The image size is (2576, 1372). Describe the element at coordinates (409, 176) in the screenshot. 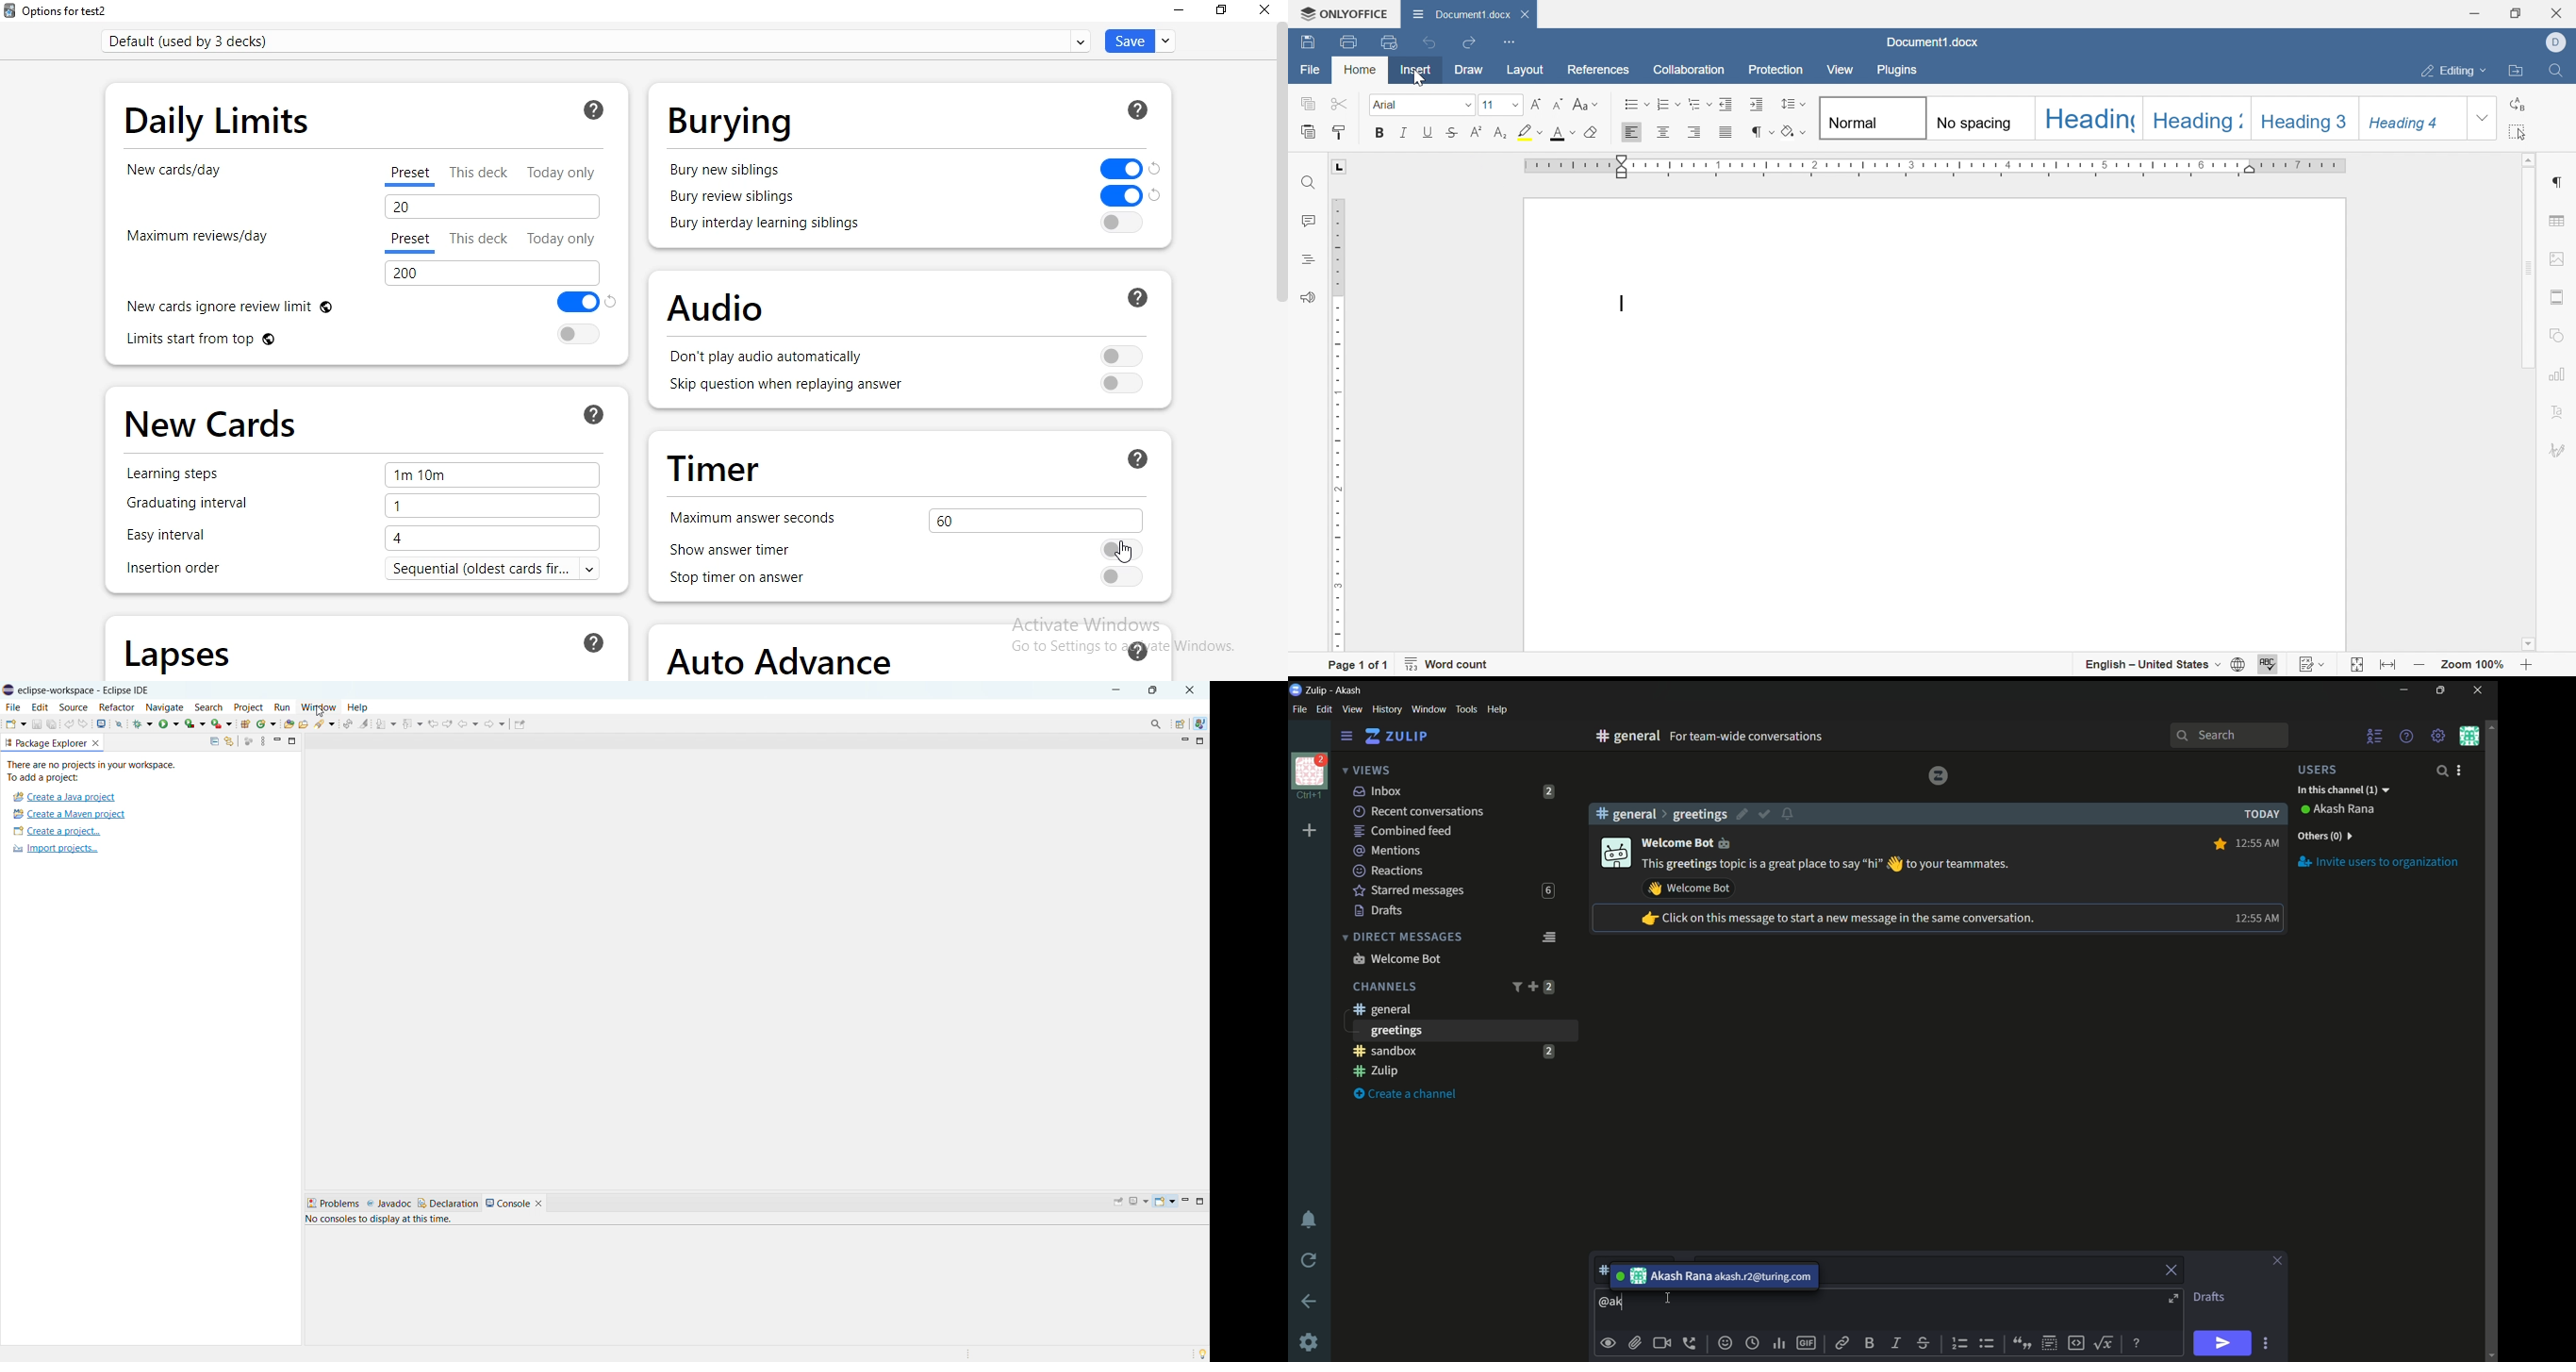

I see `preset` at that location.